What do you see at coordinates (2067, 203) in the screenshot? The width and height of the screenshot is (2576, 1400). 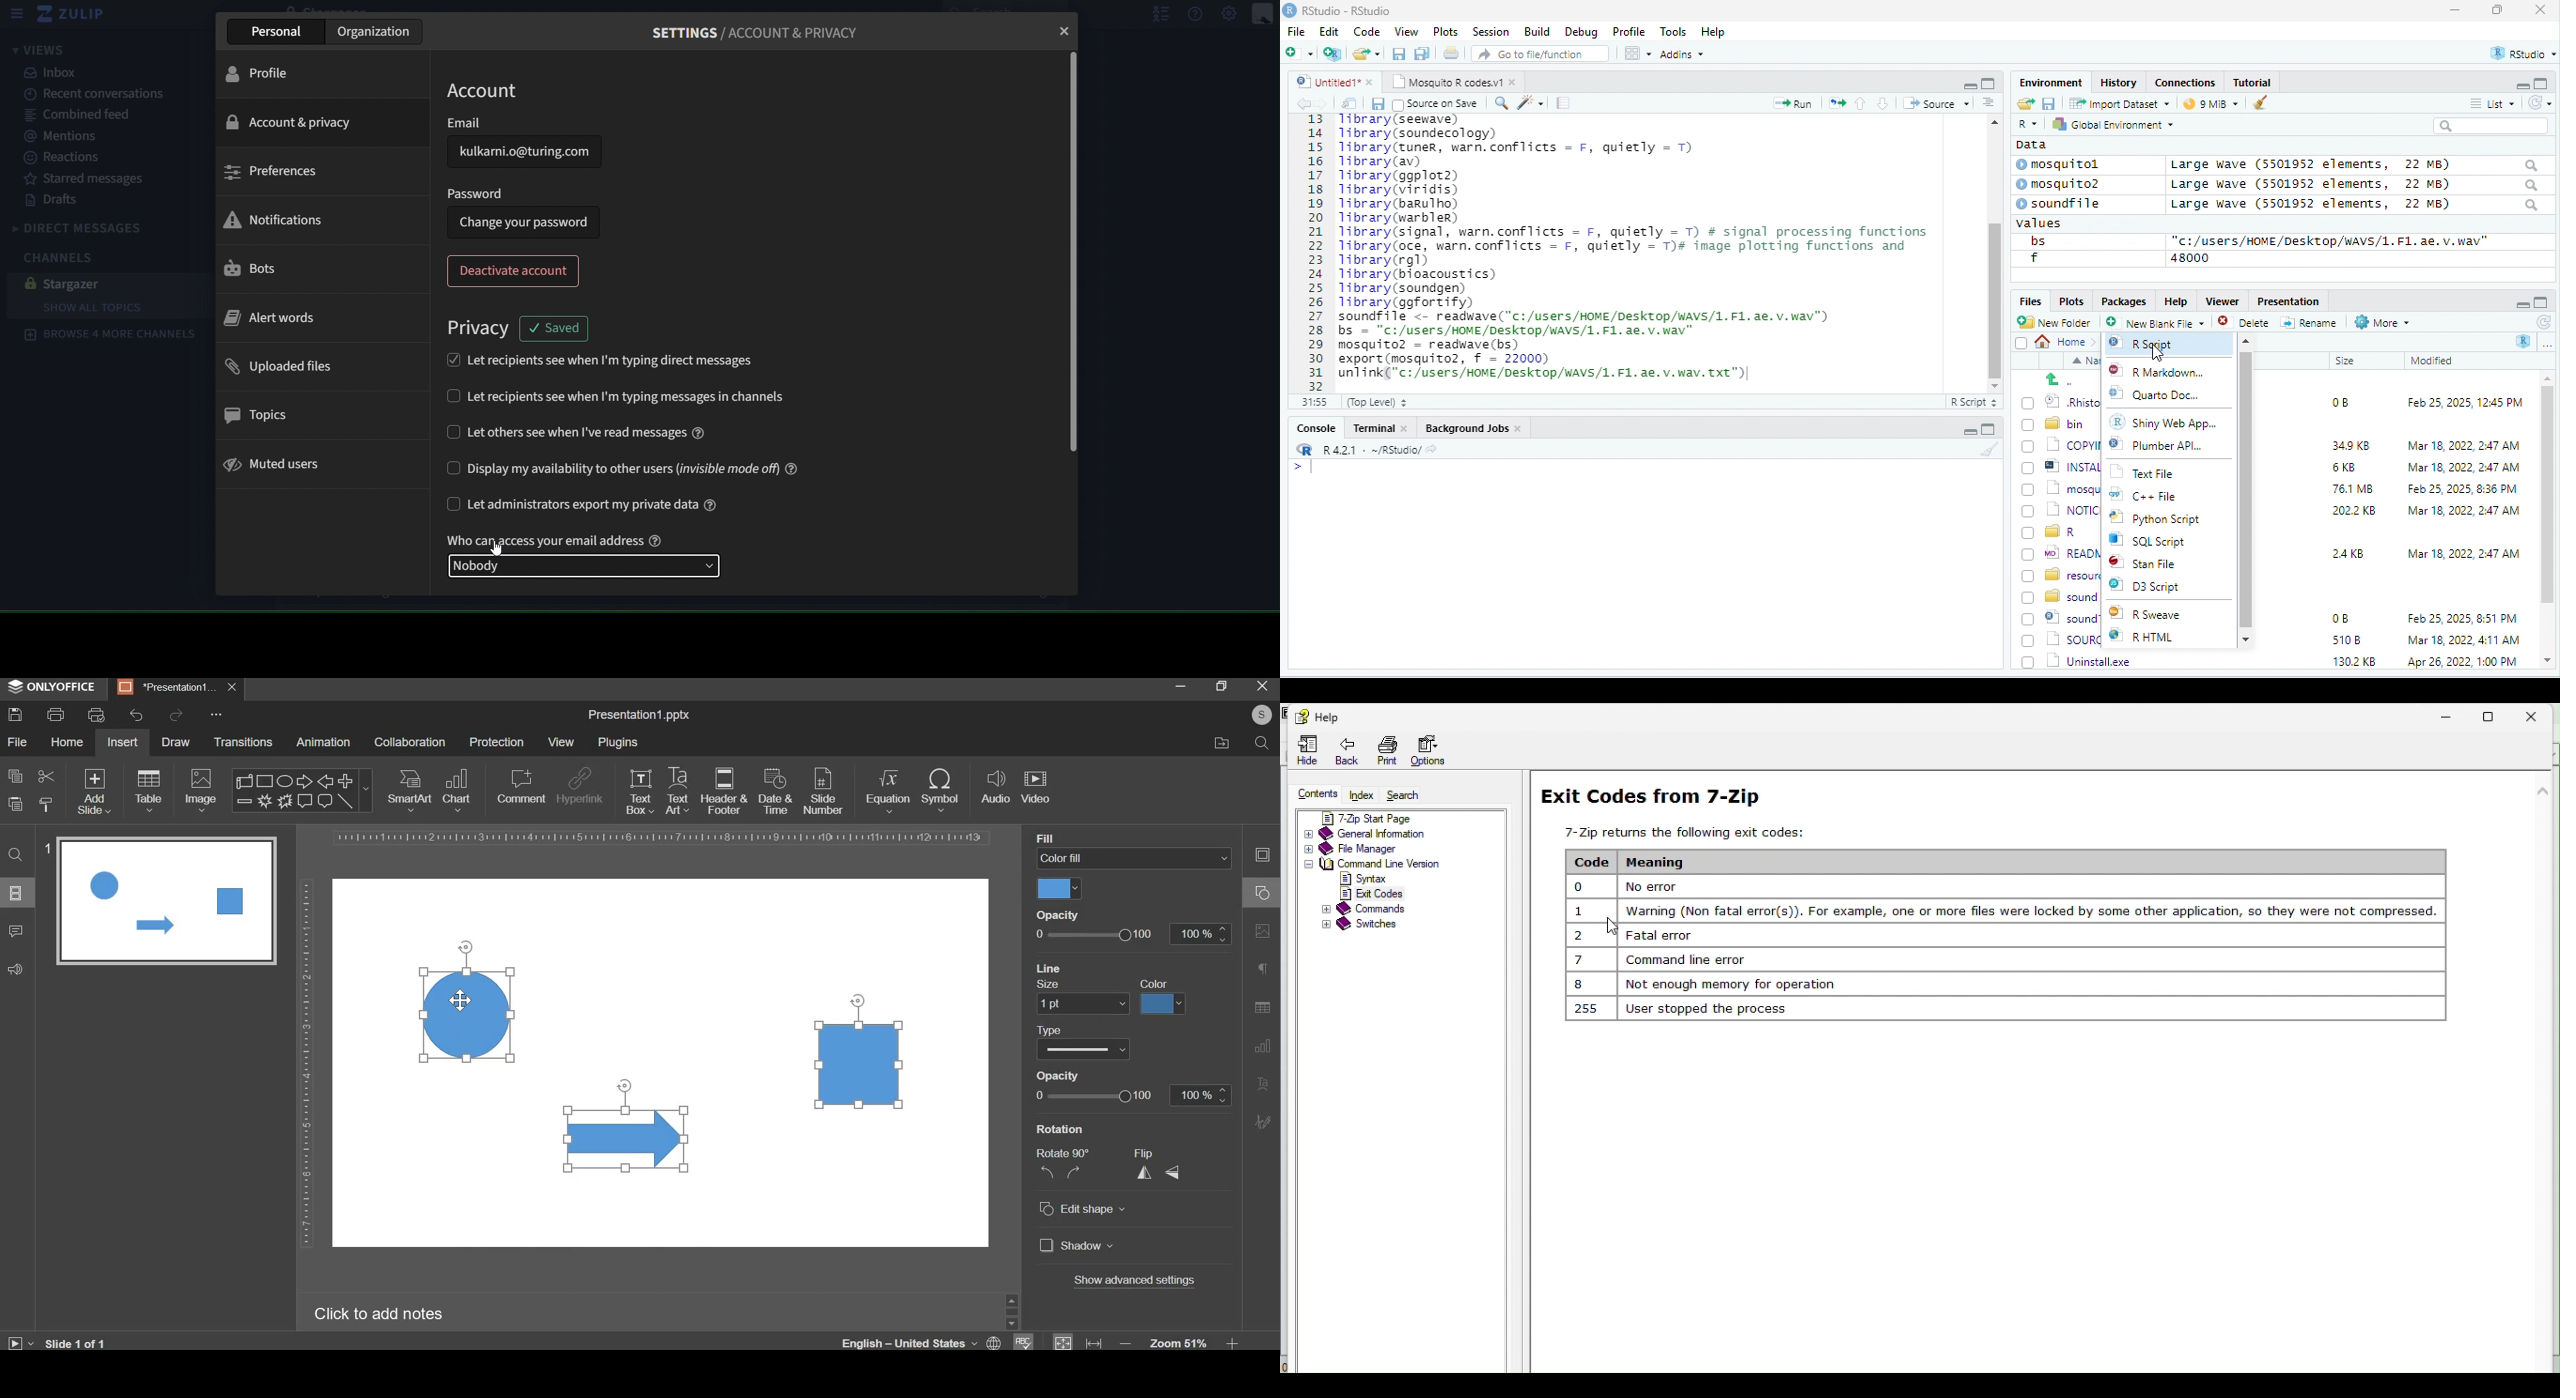 I see `© soundfile` at bounding box center [2067, 203].